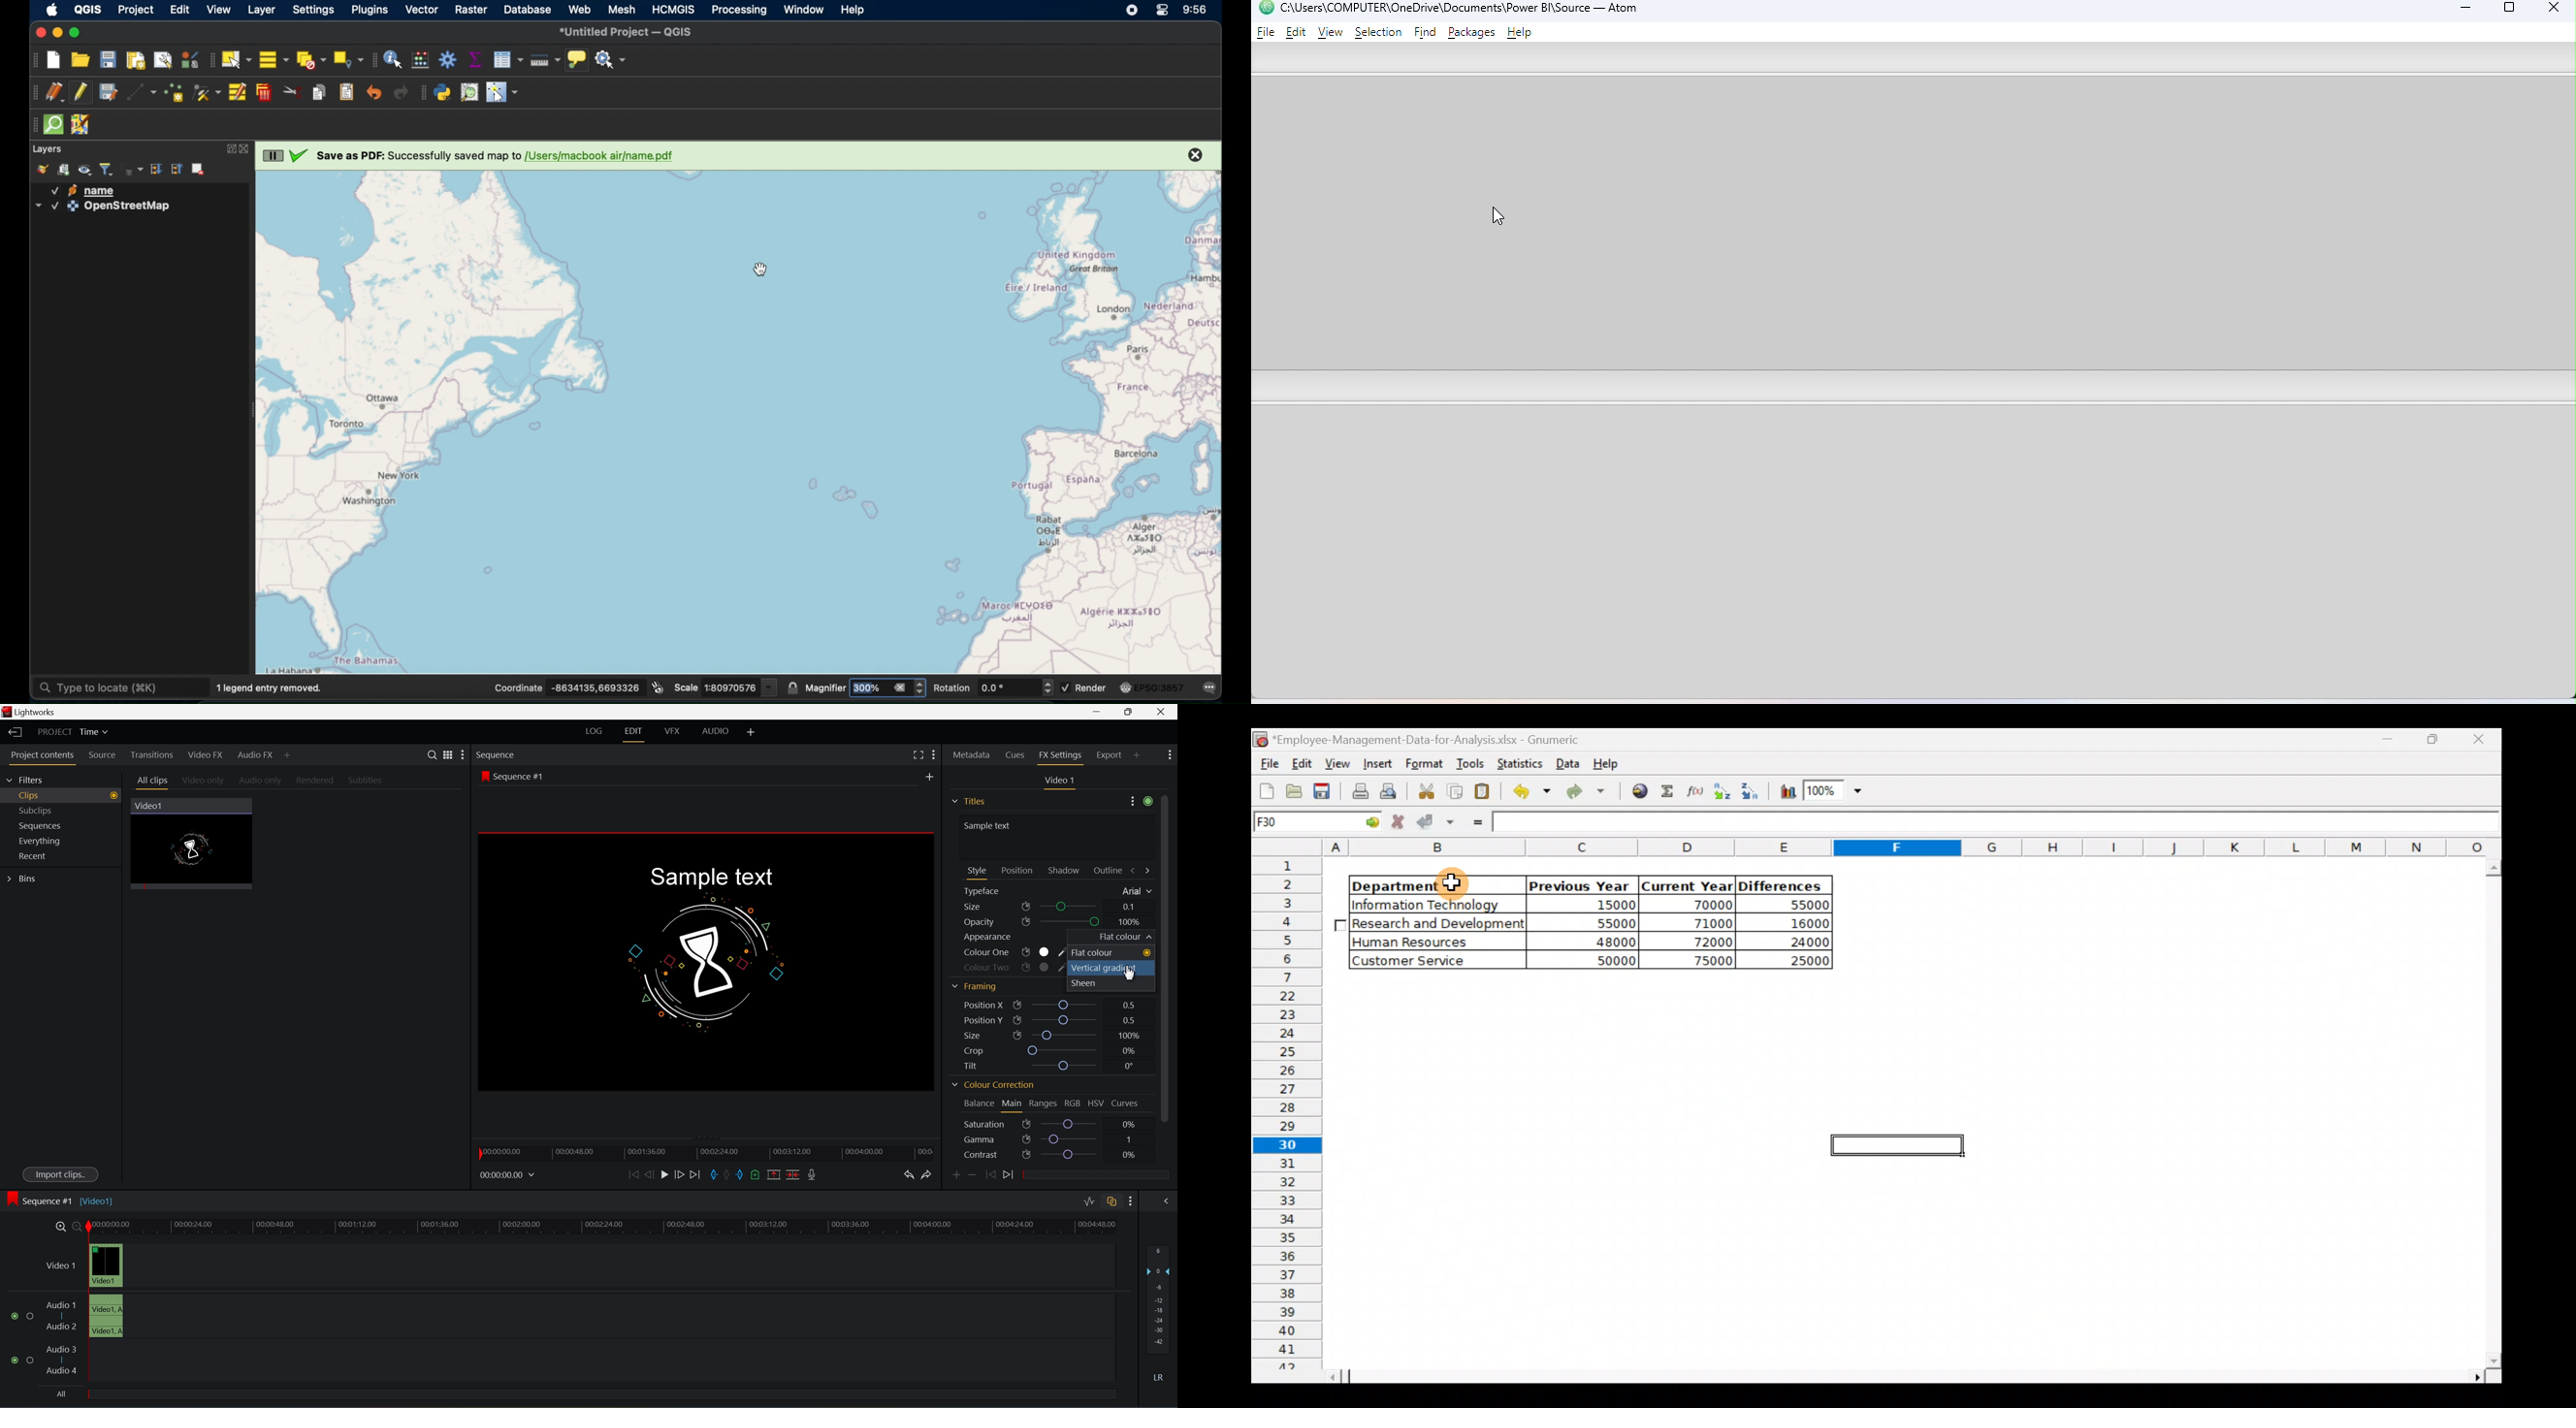 The height and width of the screenshot is (1428, 2576). I want to click on Minimize, so click(2434, 744).